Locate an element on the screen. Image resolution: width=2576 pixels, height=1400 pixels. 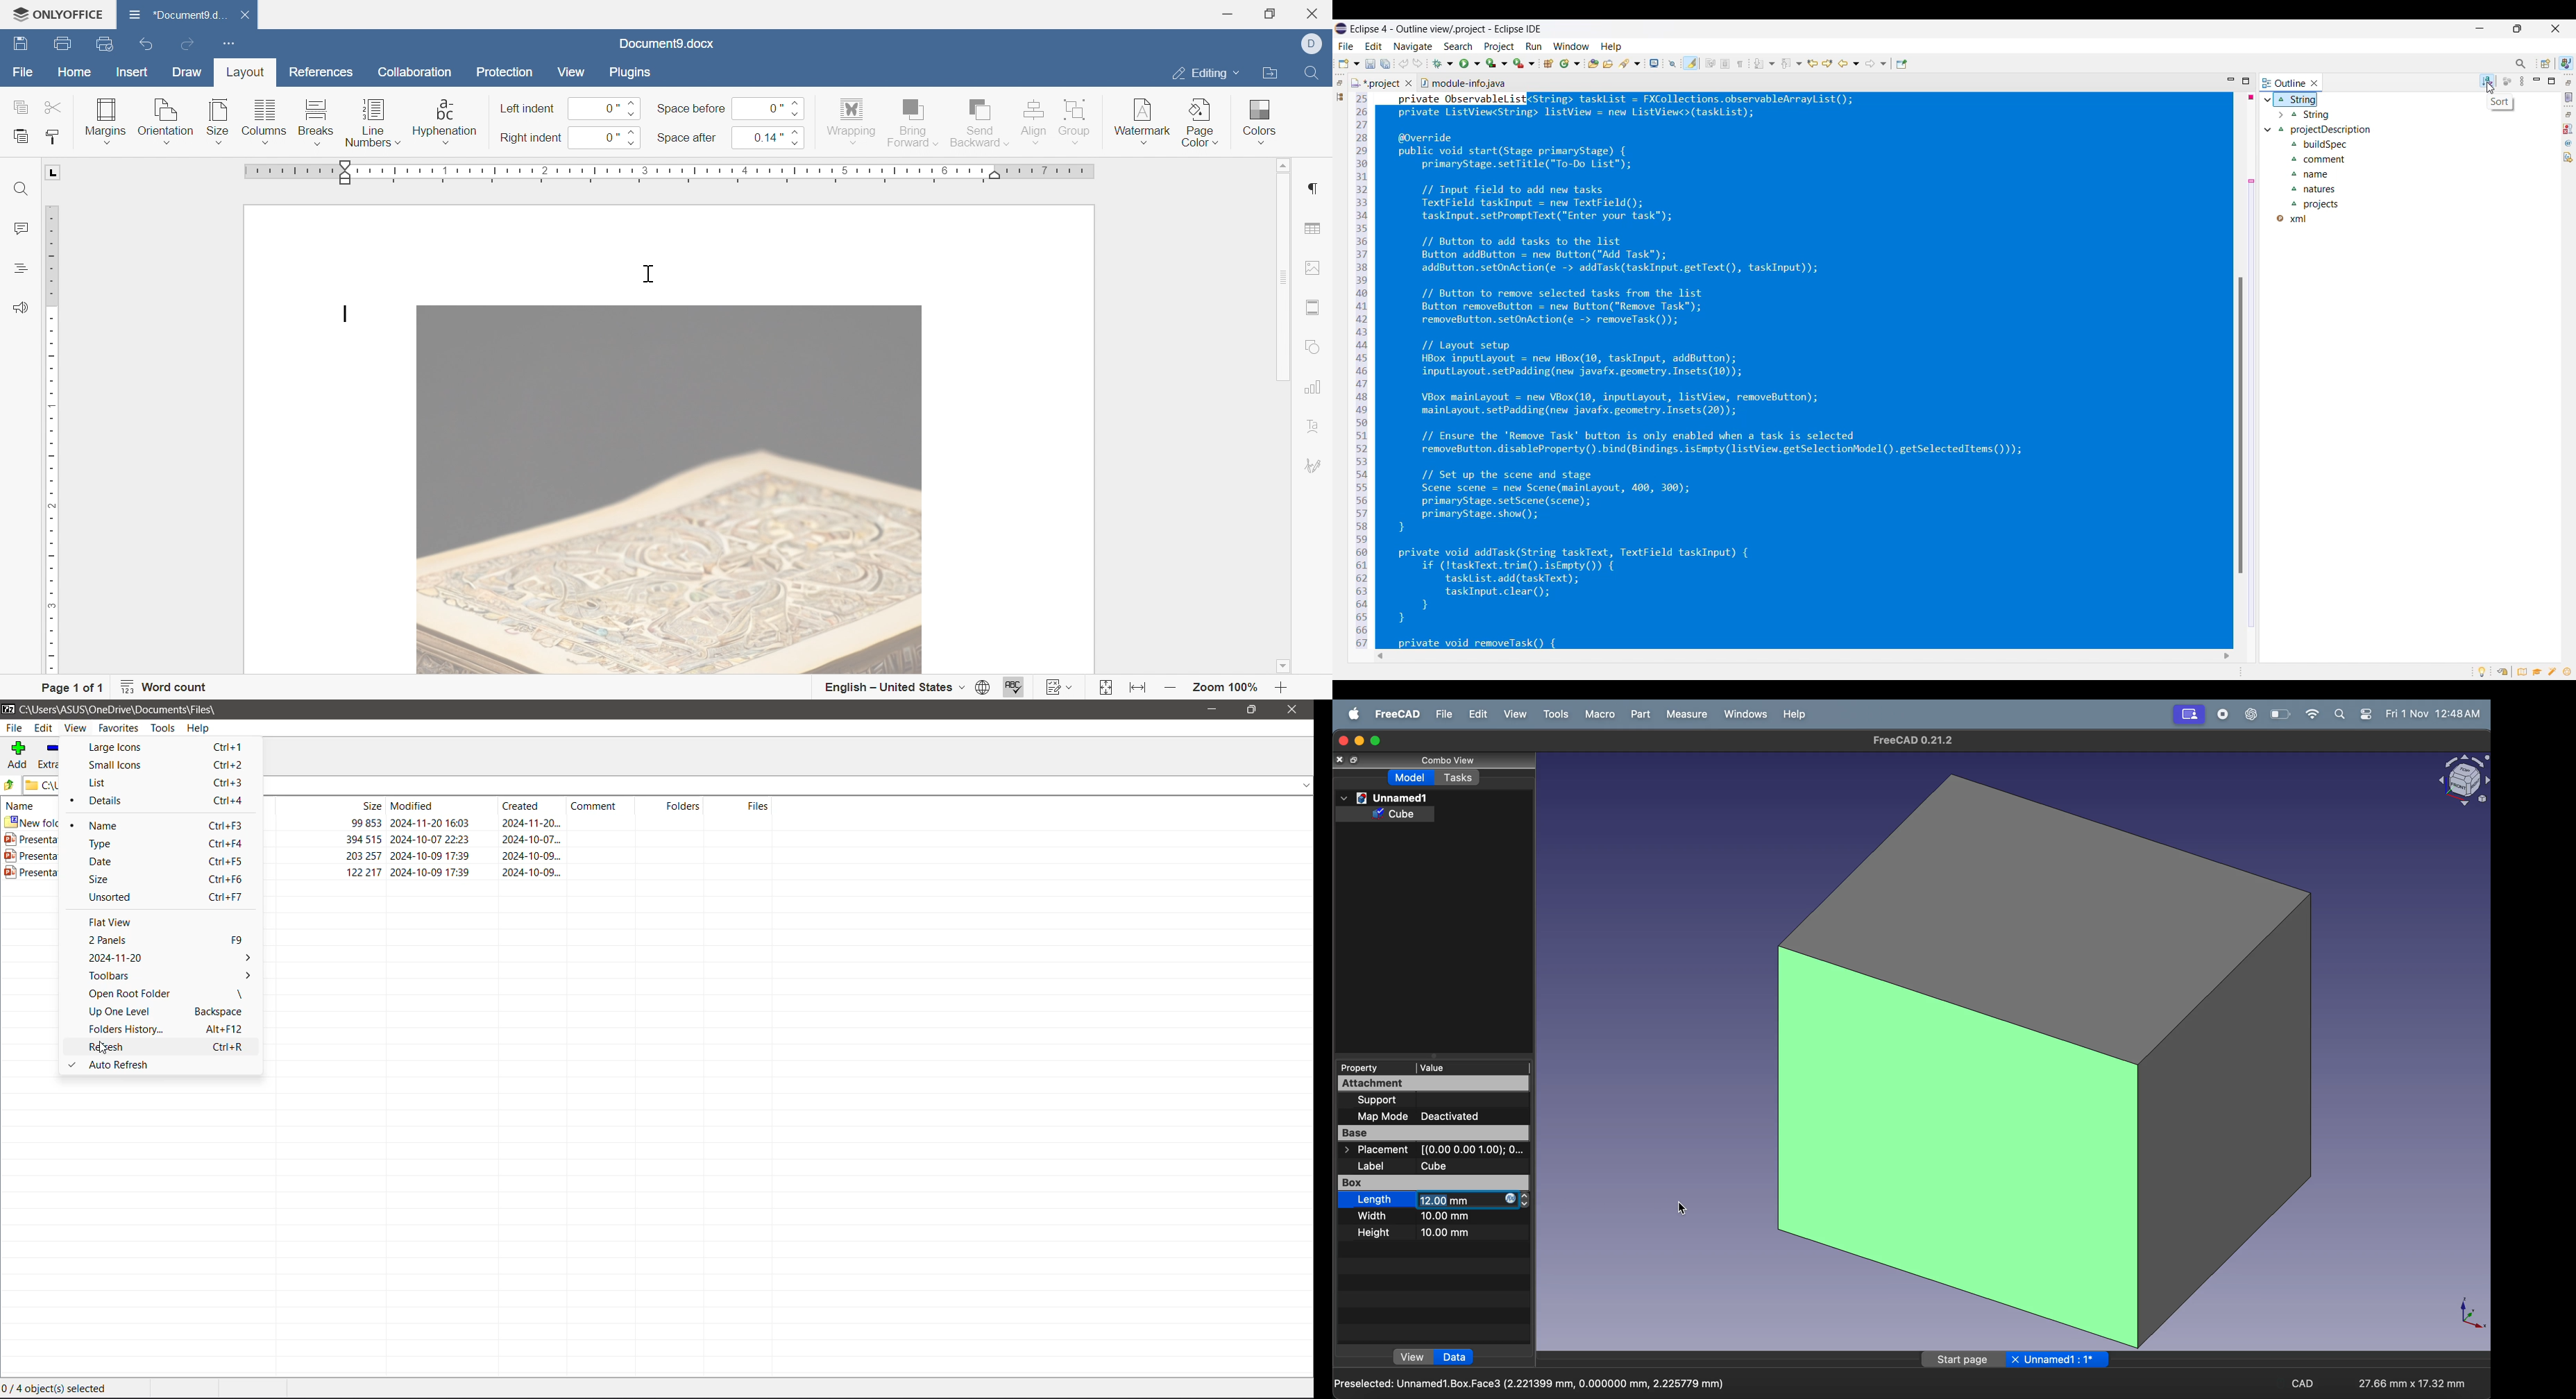
Declaration is located at coordinates (2568, 157).